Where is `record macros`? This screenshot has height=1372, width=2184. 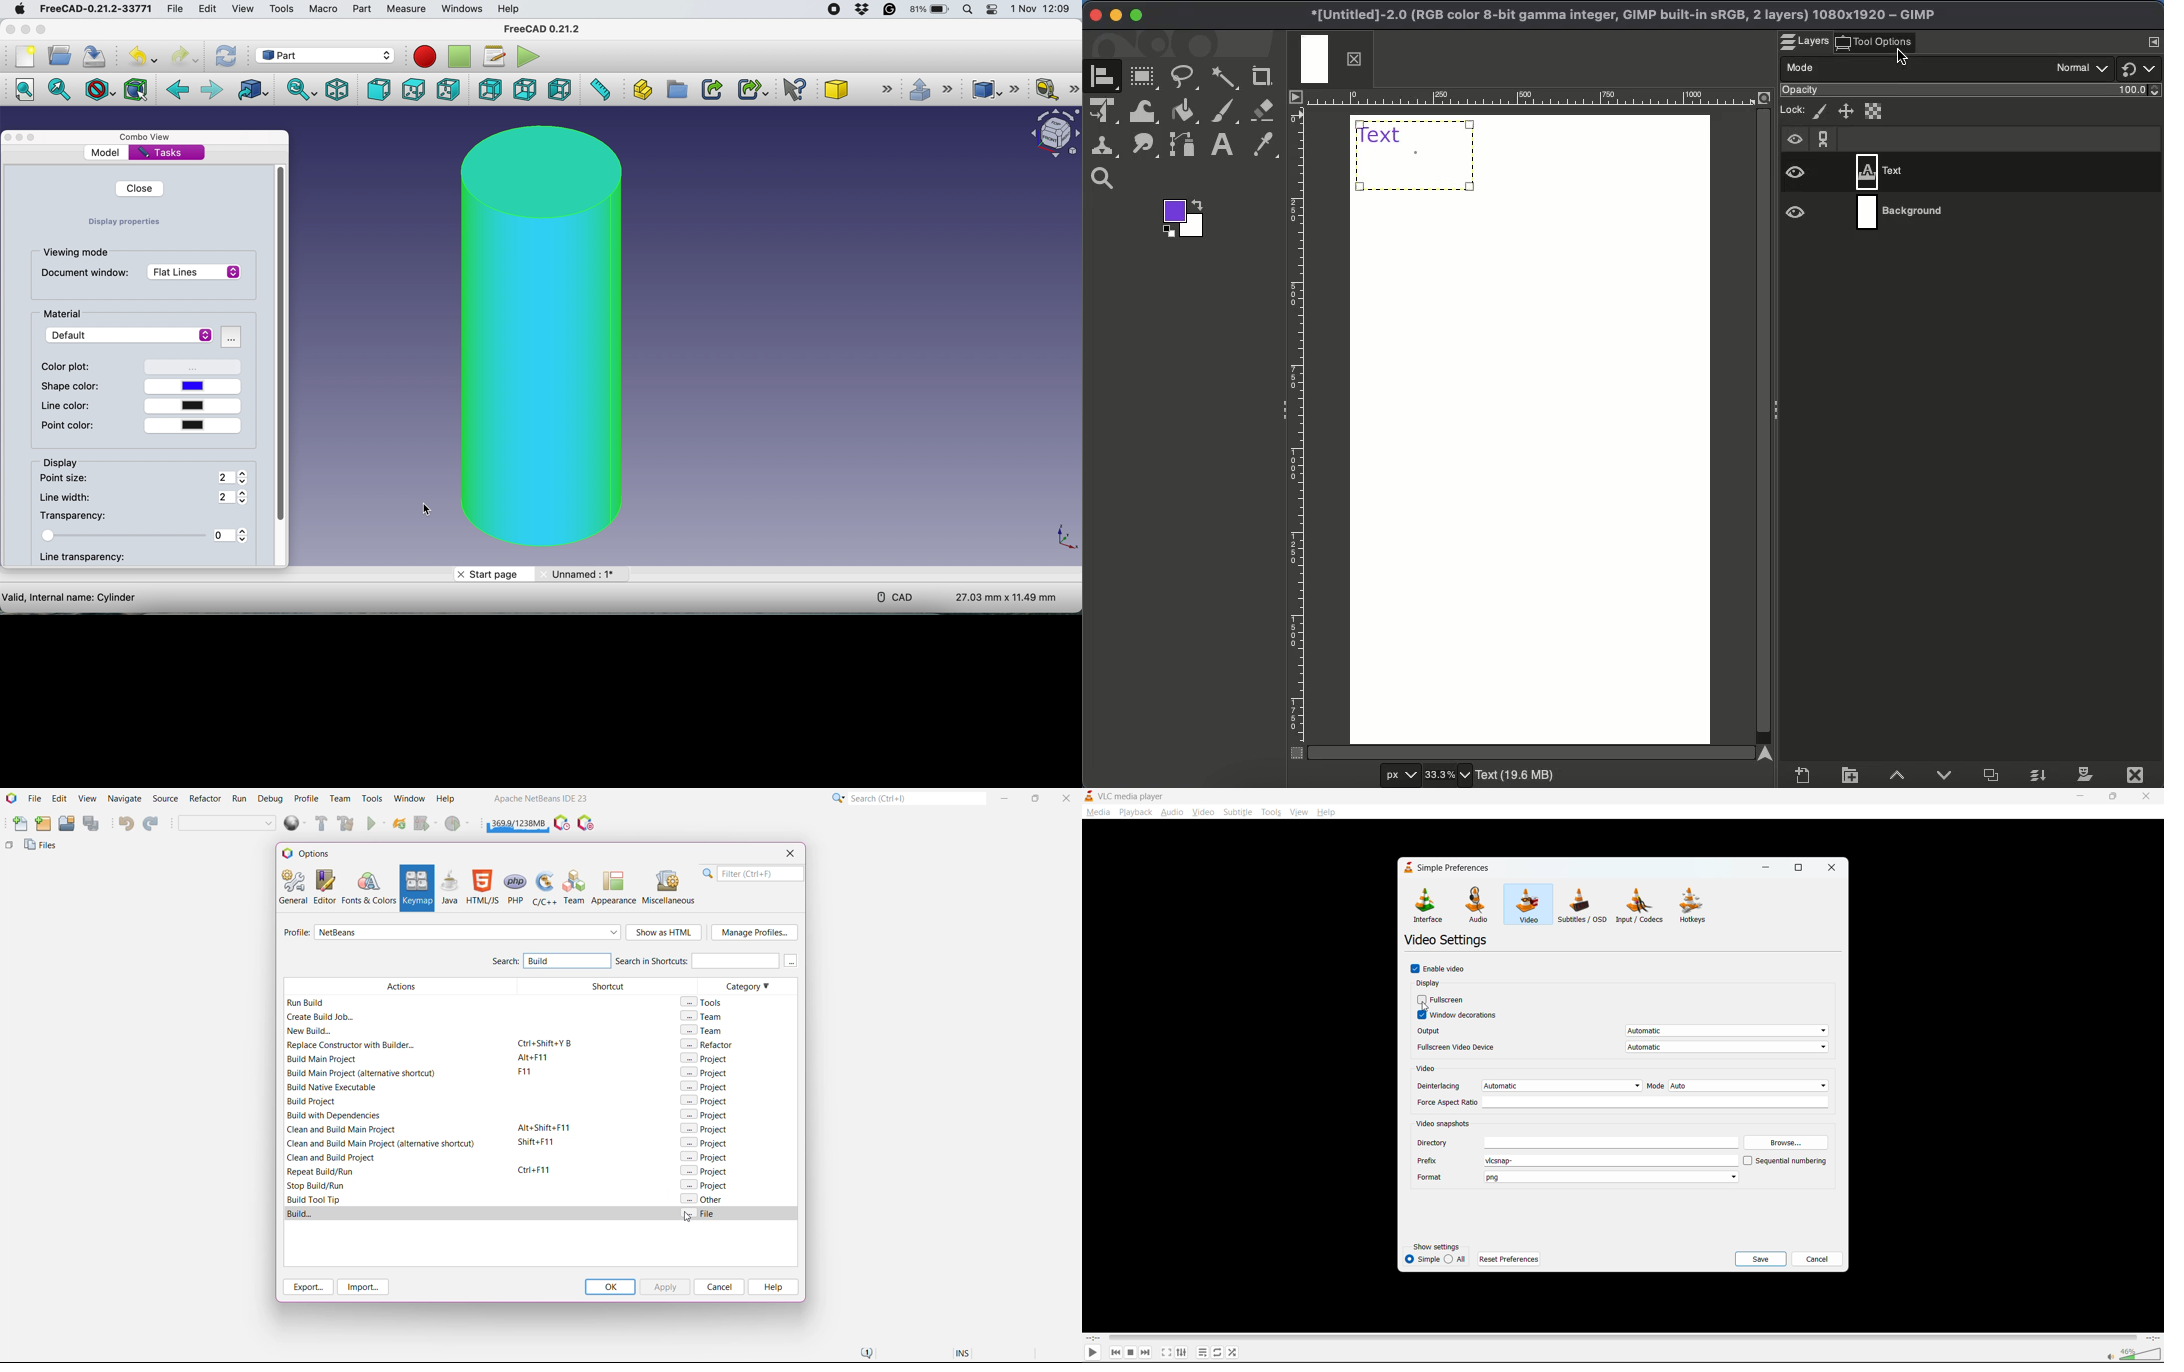
record macros is located at coordinates (424, 56).